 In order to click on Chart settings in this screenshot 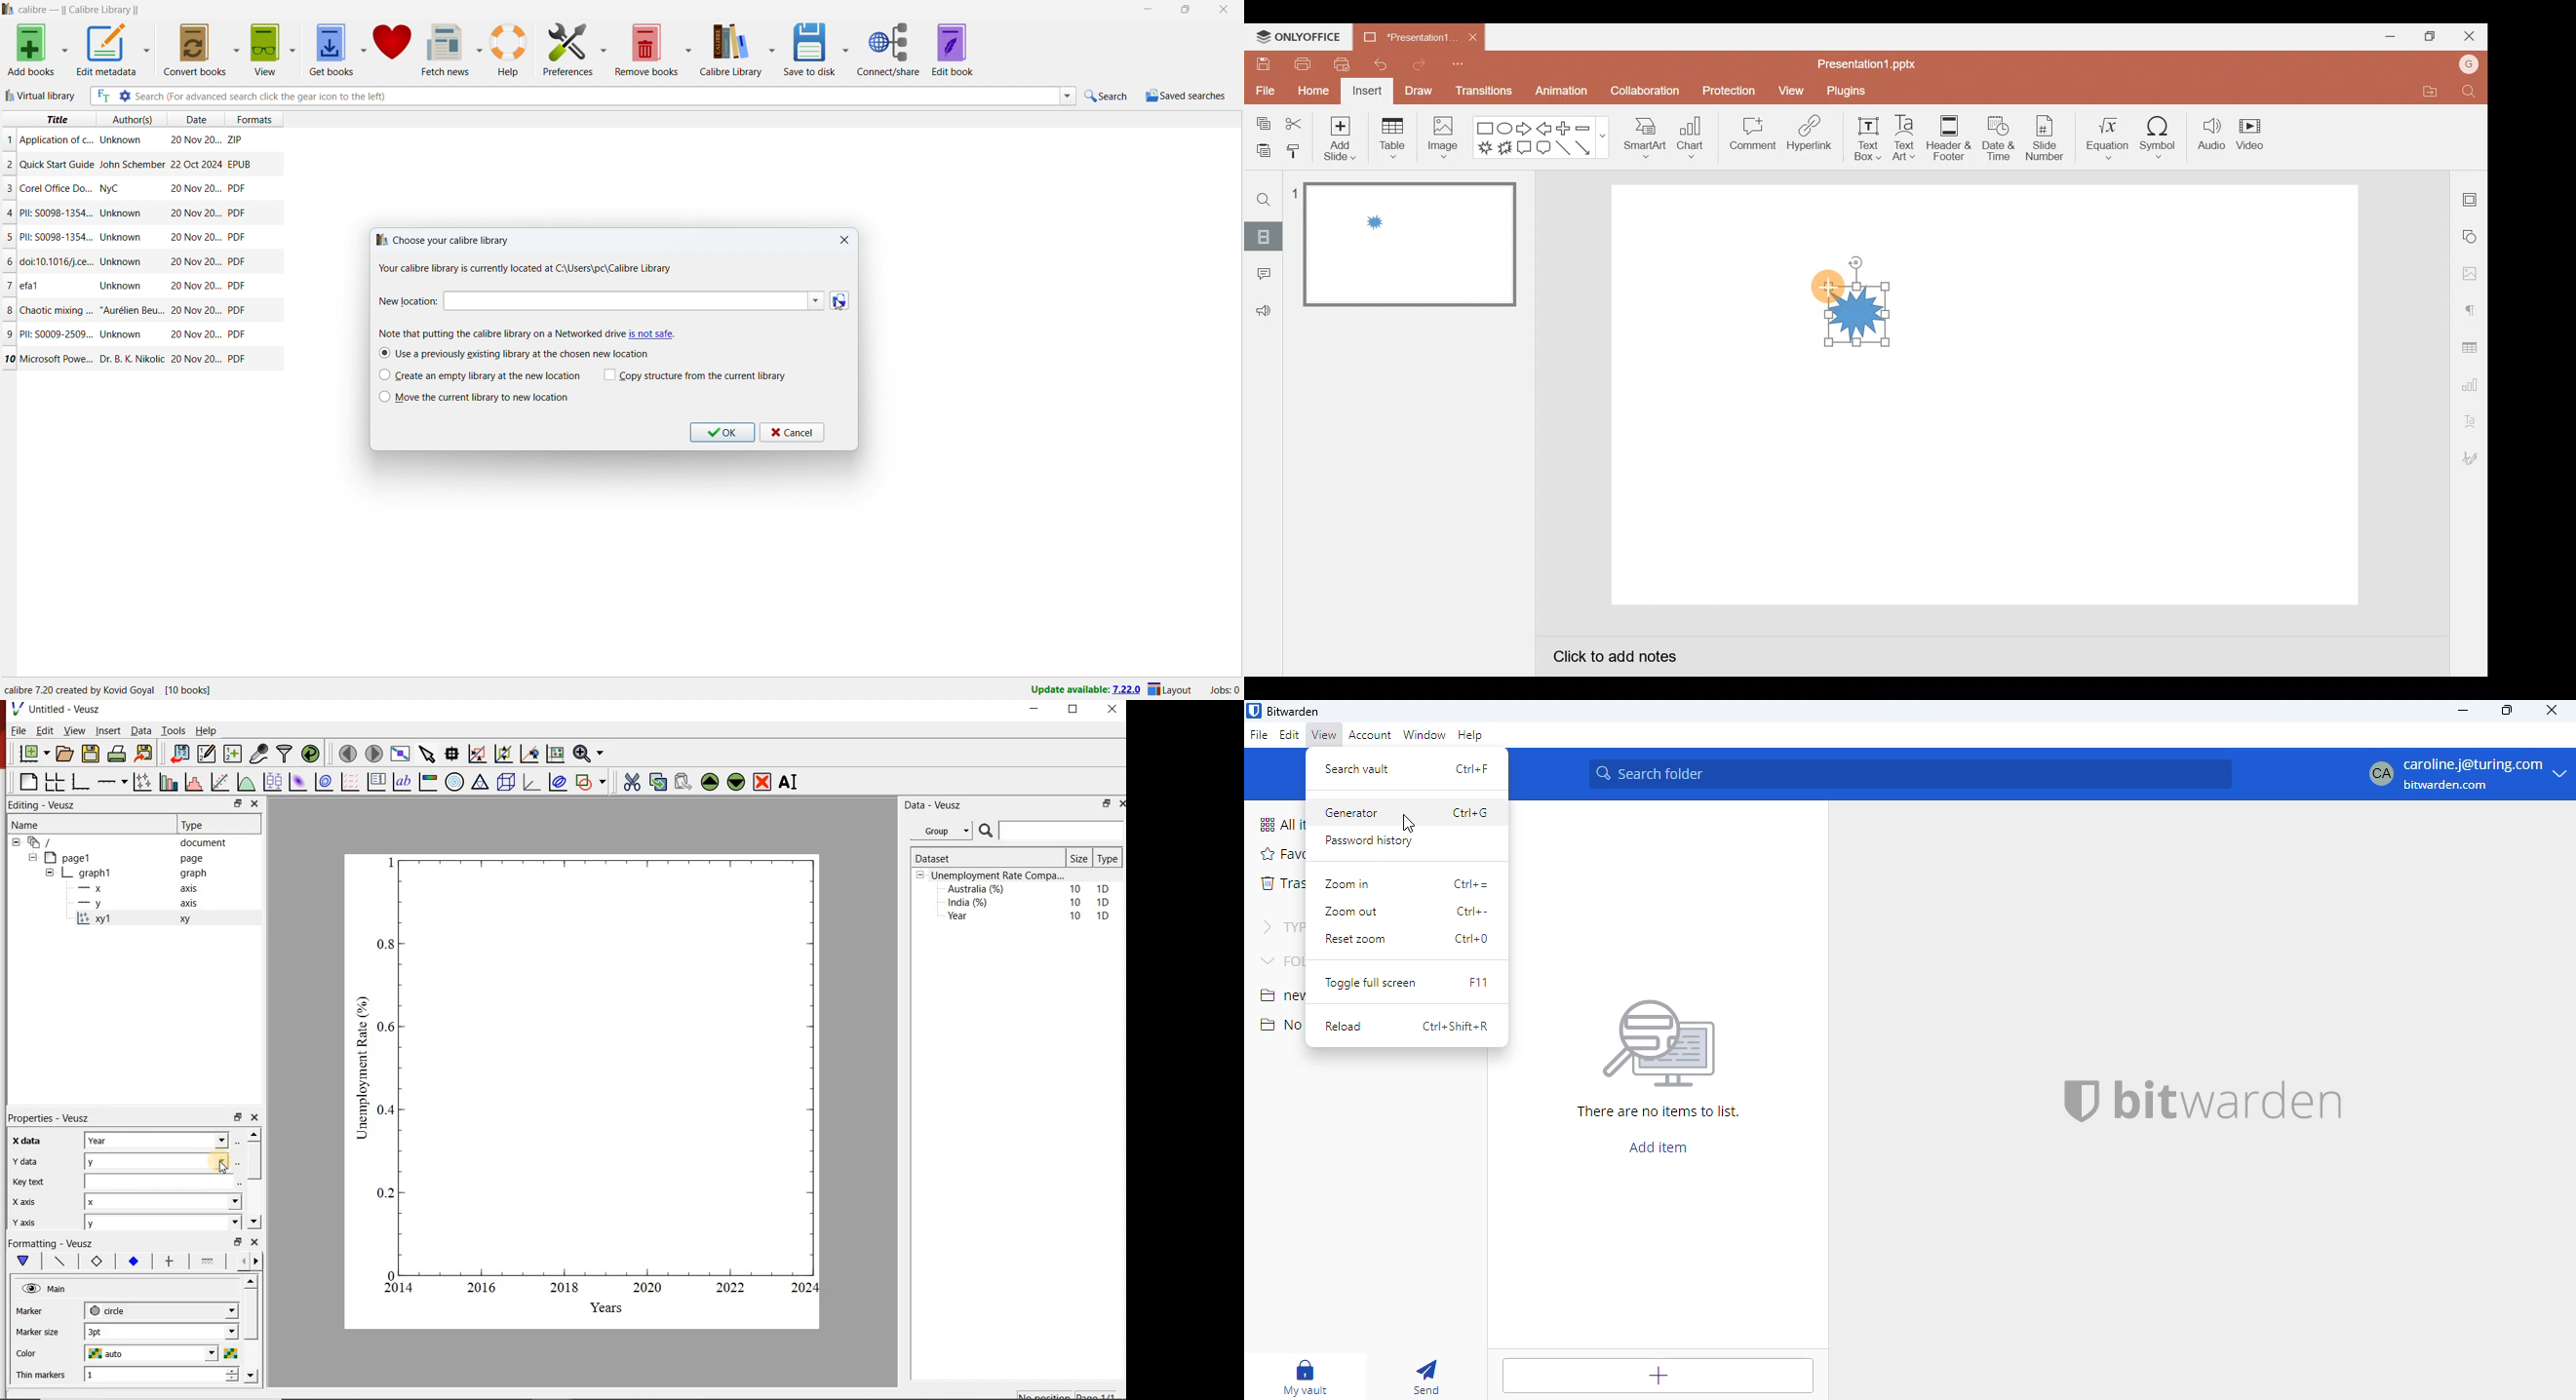, I will do `click(2472, 382)`.